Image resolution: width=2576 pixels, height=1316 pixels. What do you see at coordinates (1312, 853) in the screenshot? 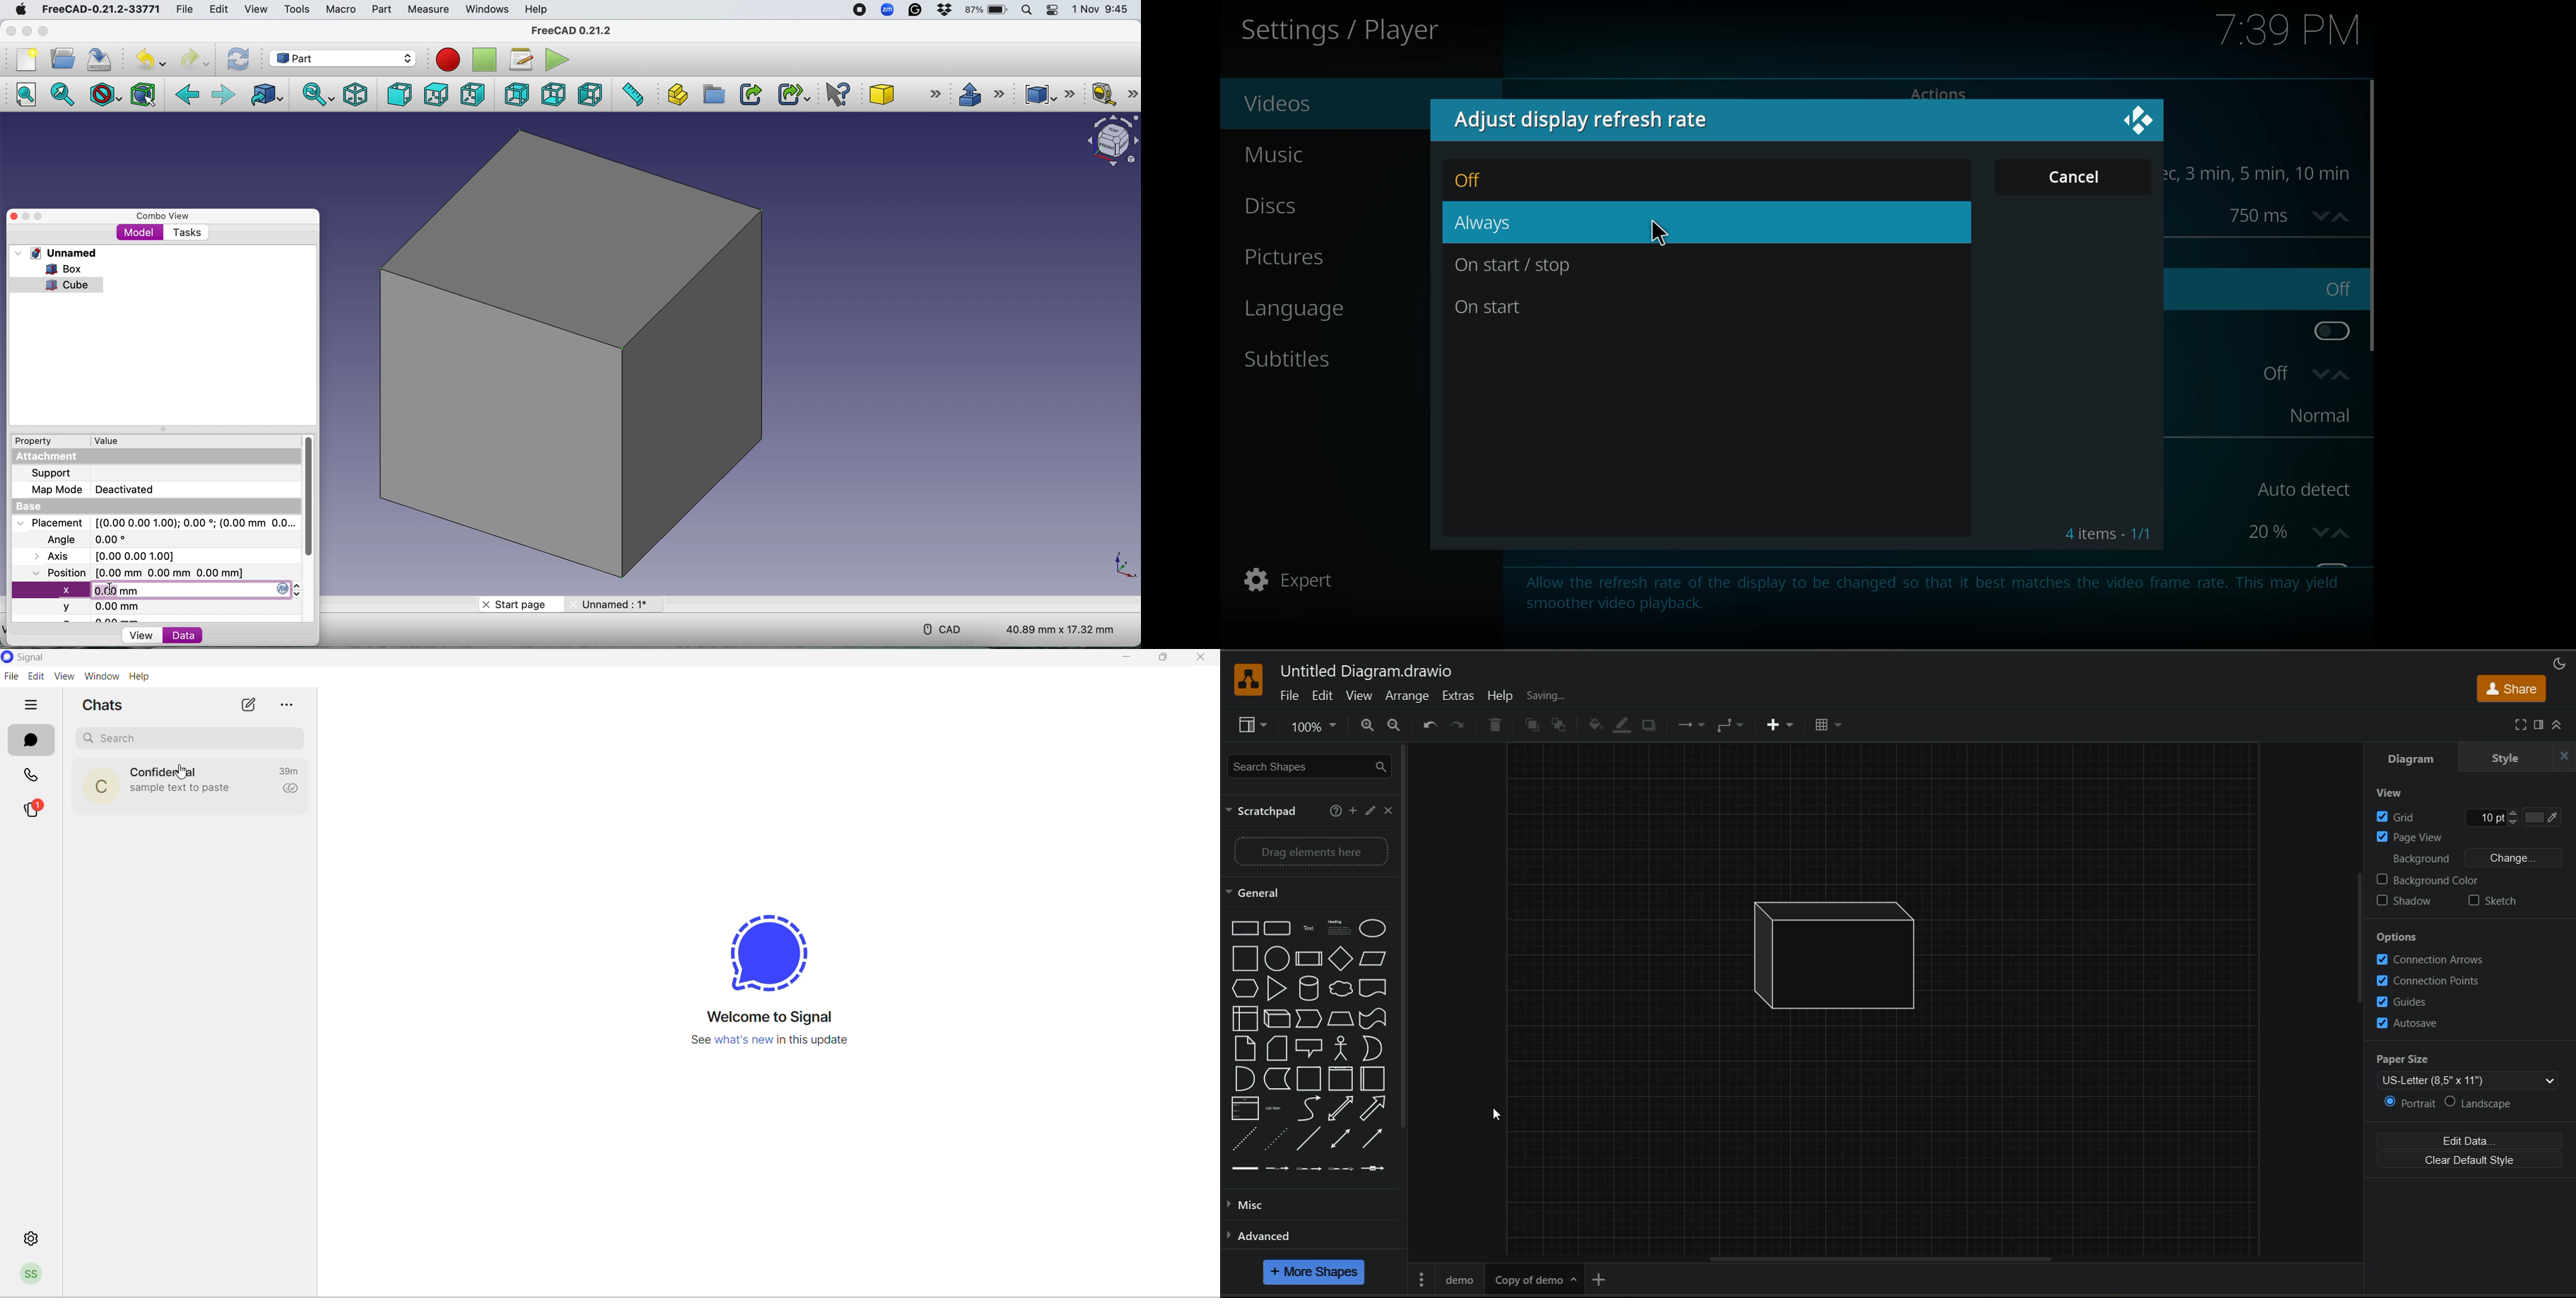
I see `Drag elements here` at bounding box center [1312, 853].